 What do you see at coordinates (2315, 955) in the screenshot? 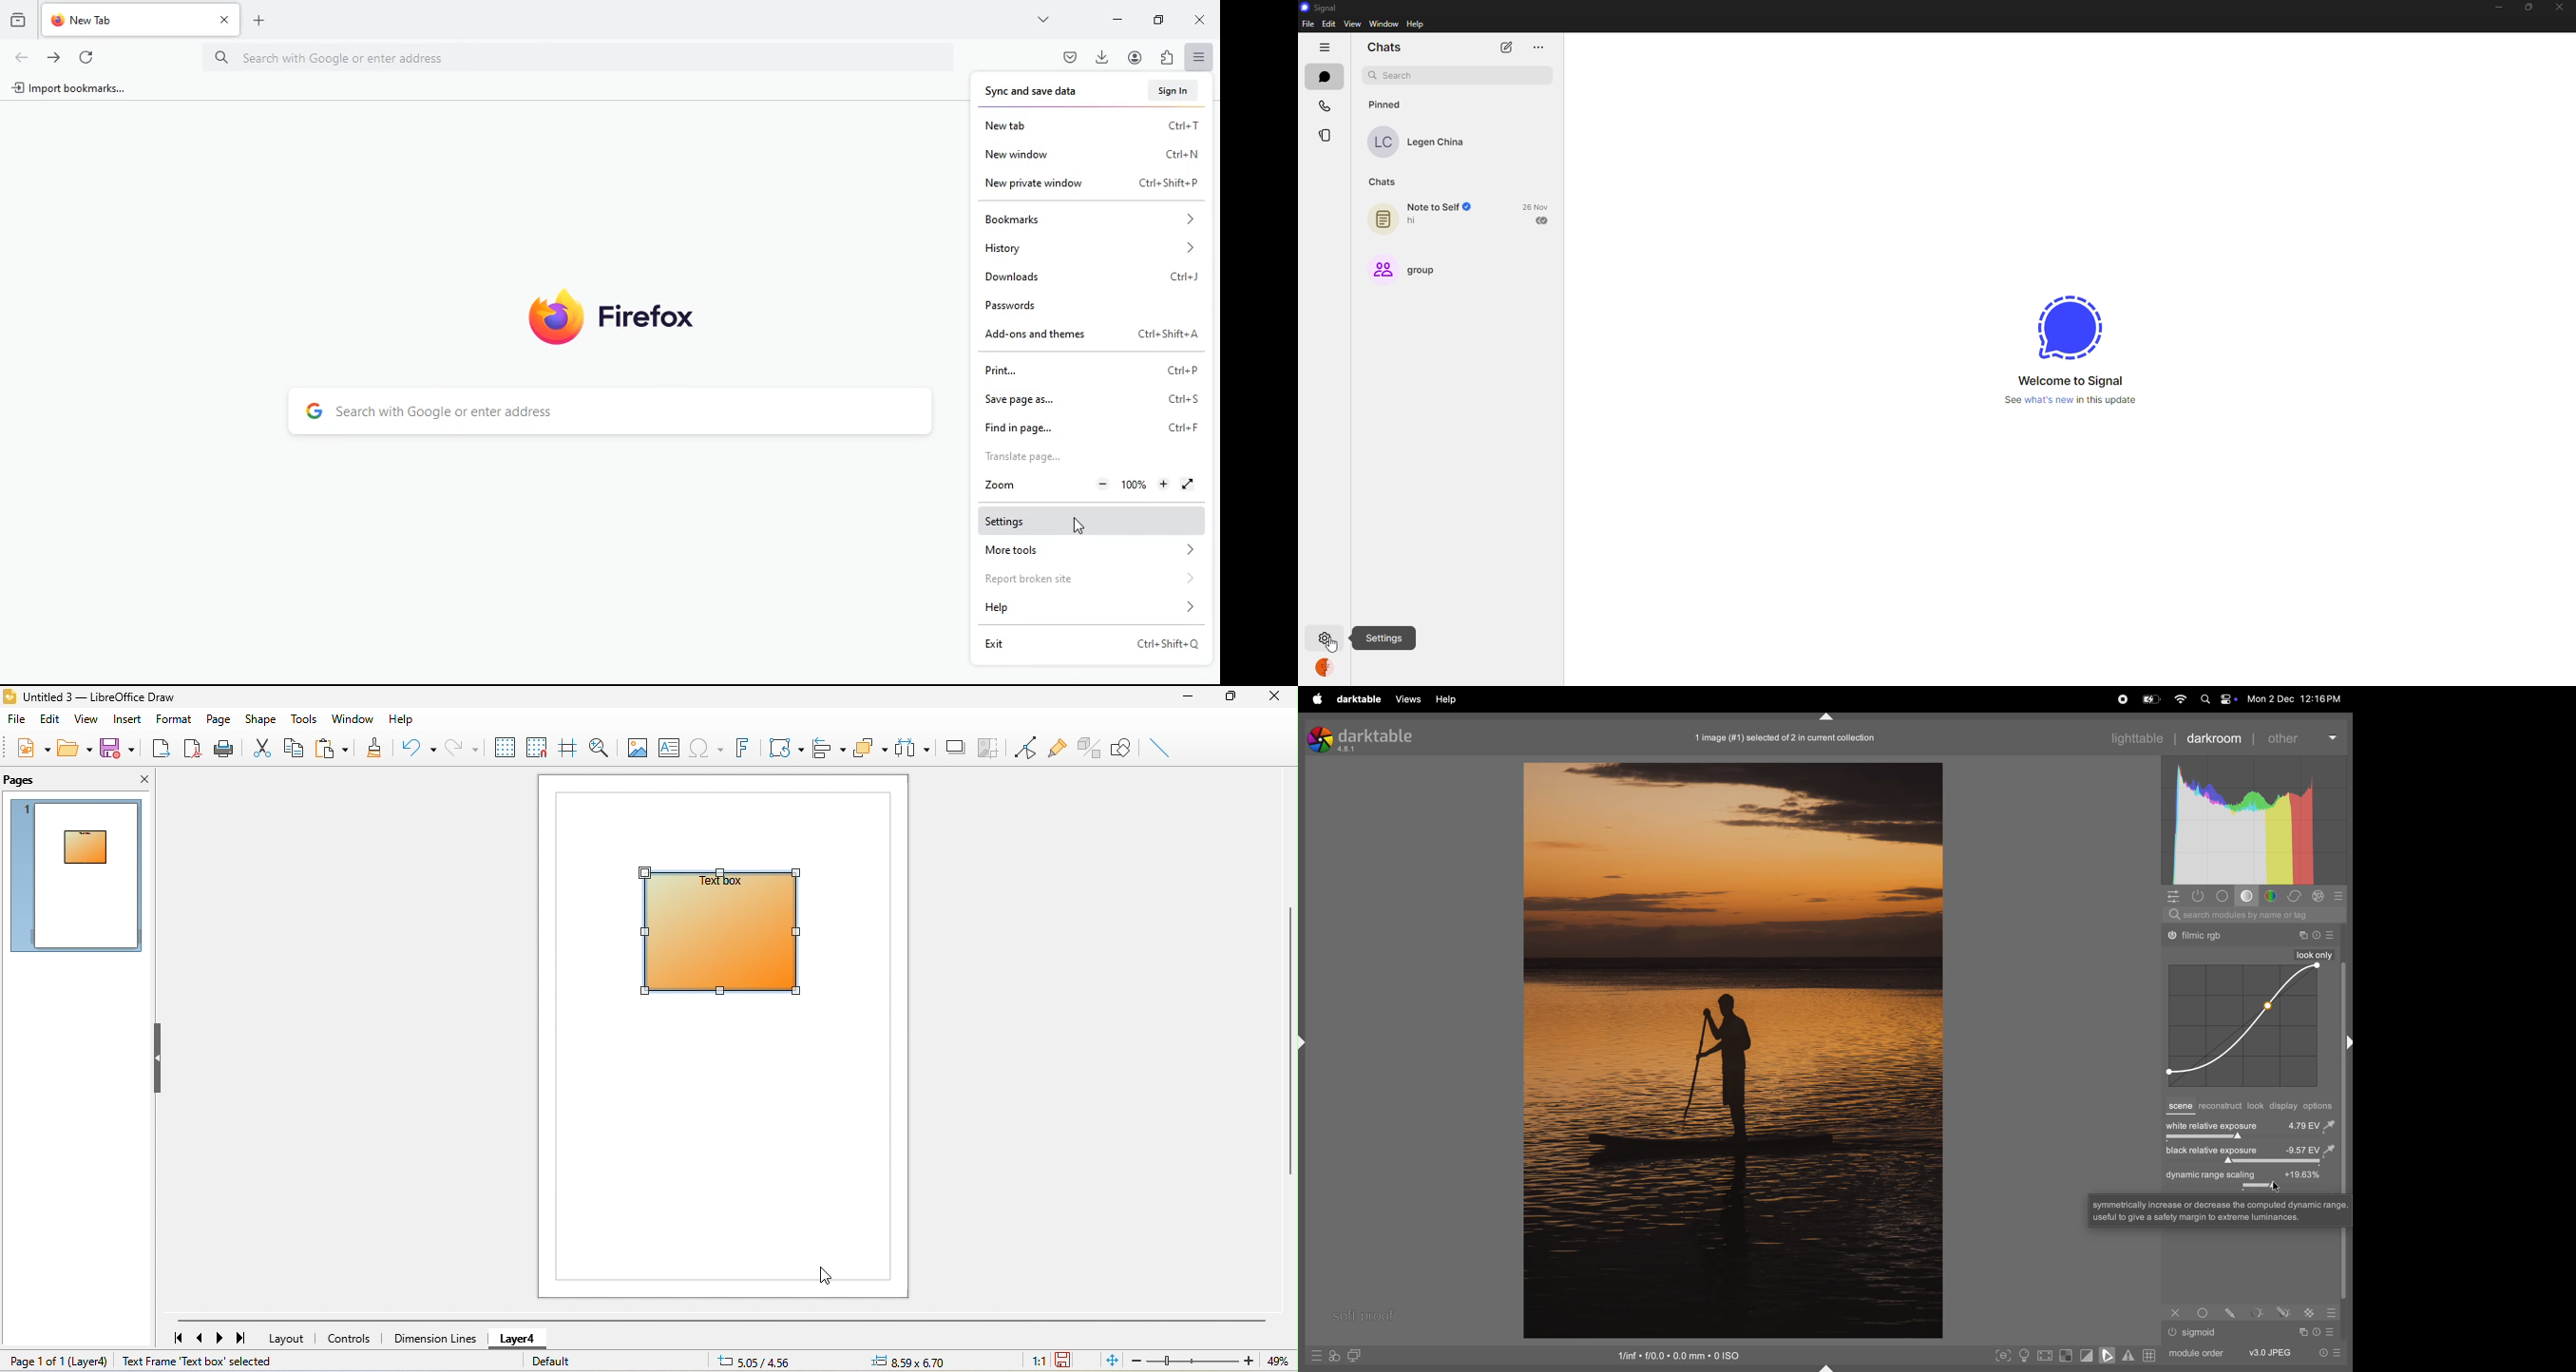
I see `` at bounding box center [2315, 955].